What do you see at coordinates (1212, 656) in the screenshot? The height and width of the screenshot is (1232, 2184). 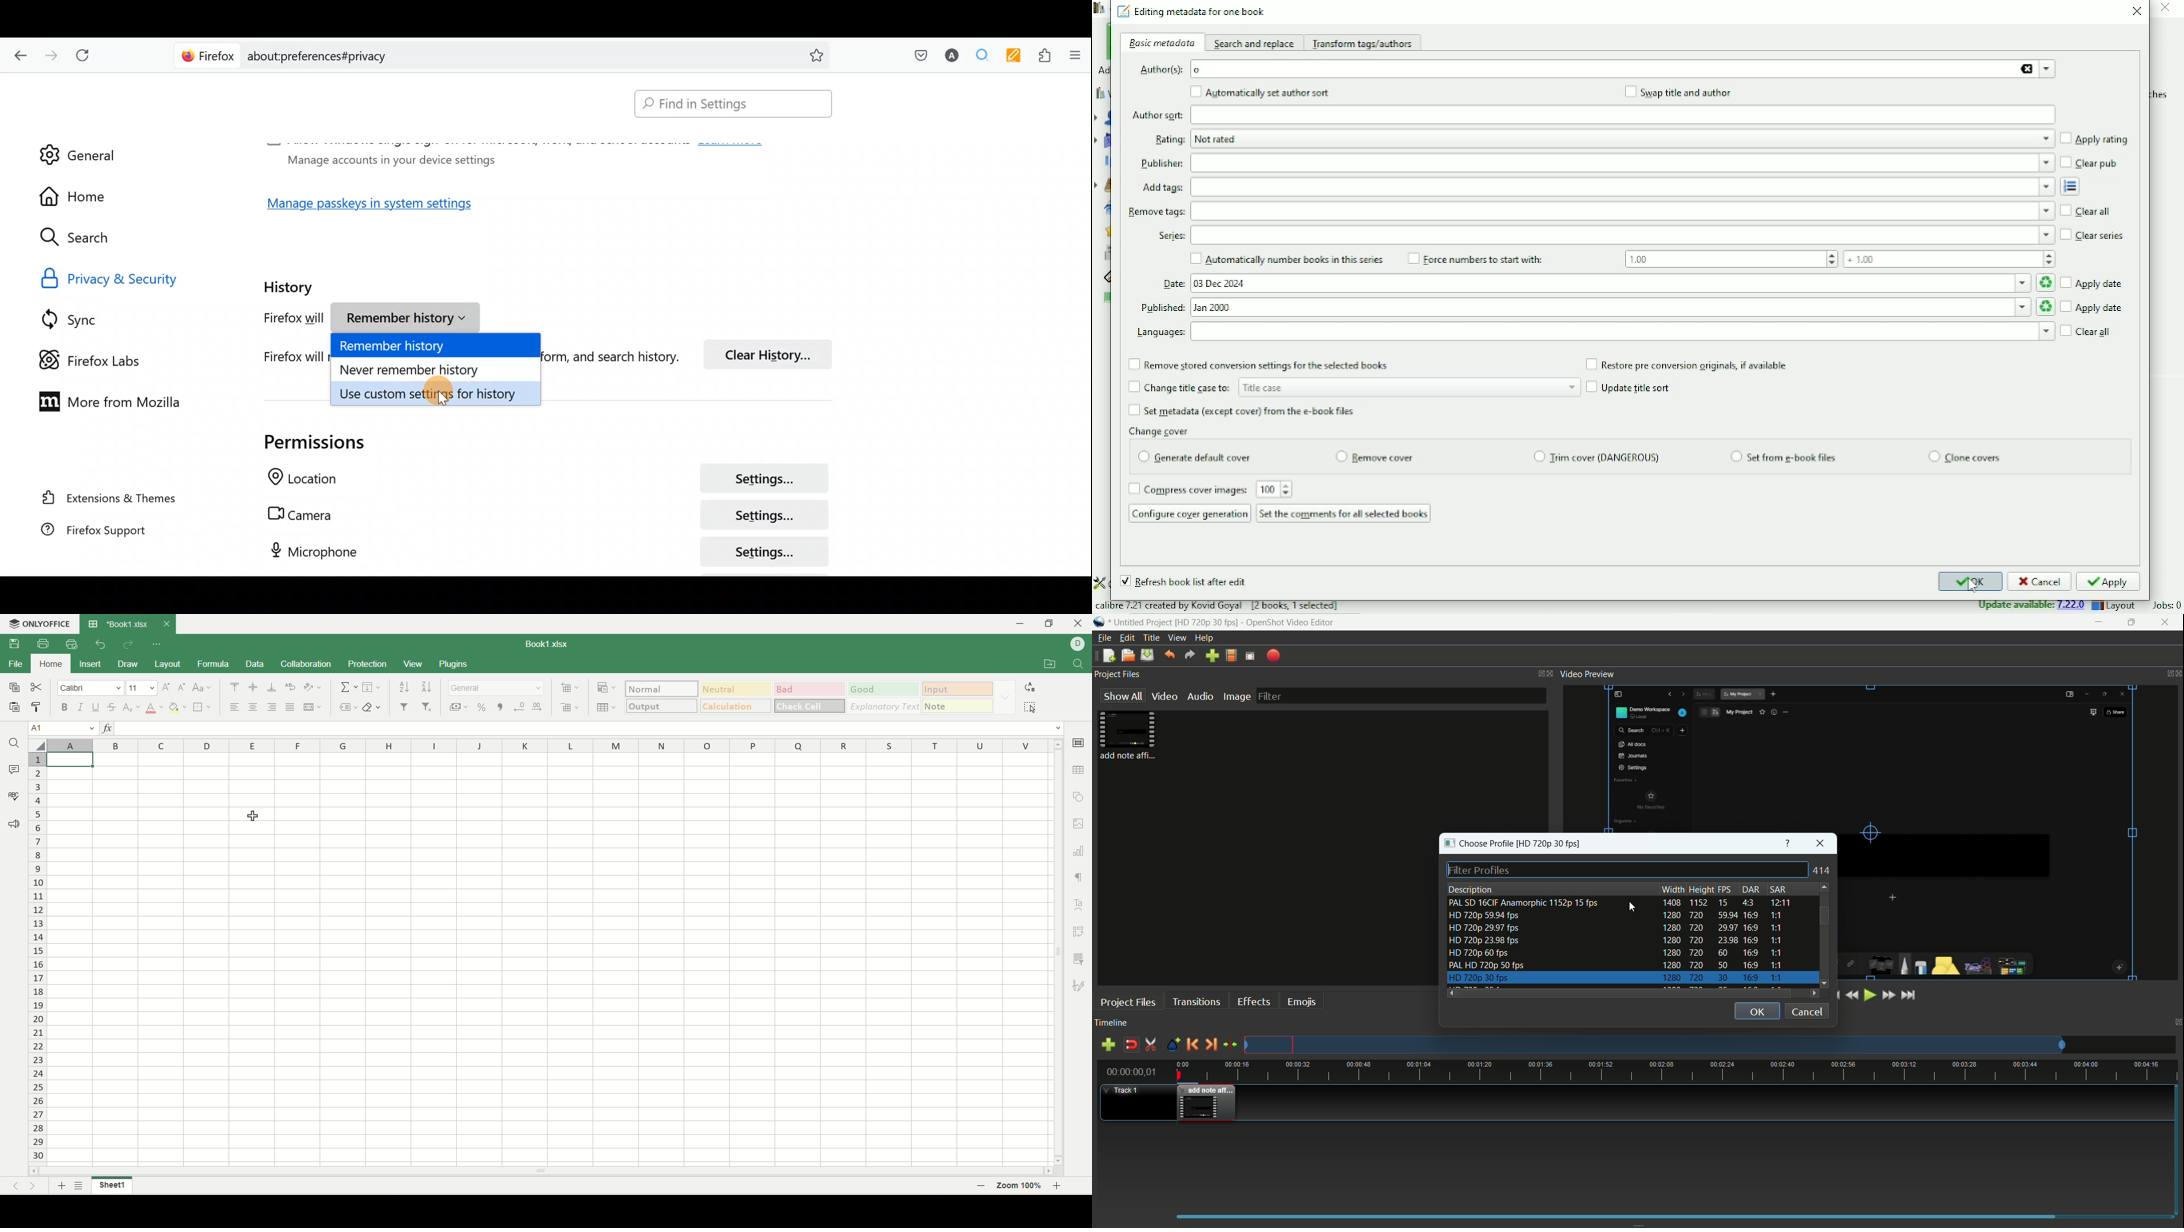 I see `import files` at bounding box center [1212, 656].